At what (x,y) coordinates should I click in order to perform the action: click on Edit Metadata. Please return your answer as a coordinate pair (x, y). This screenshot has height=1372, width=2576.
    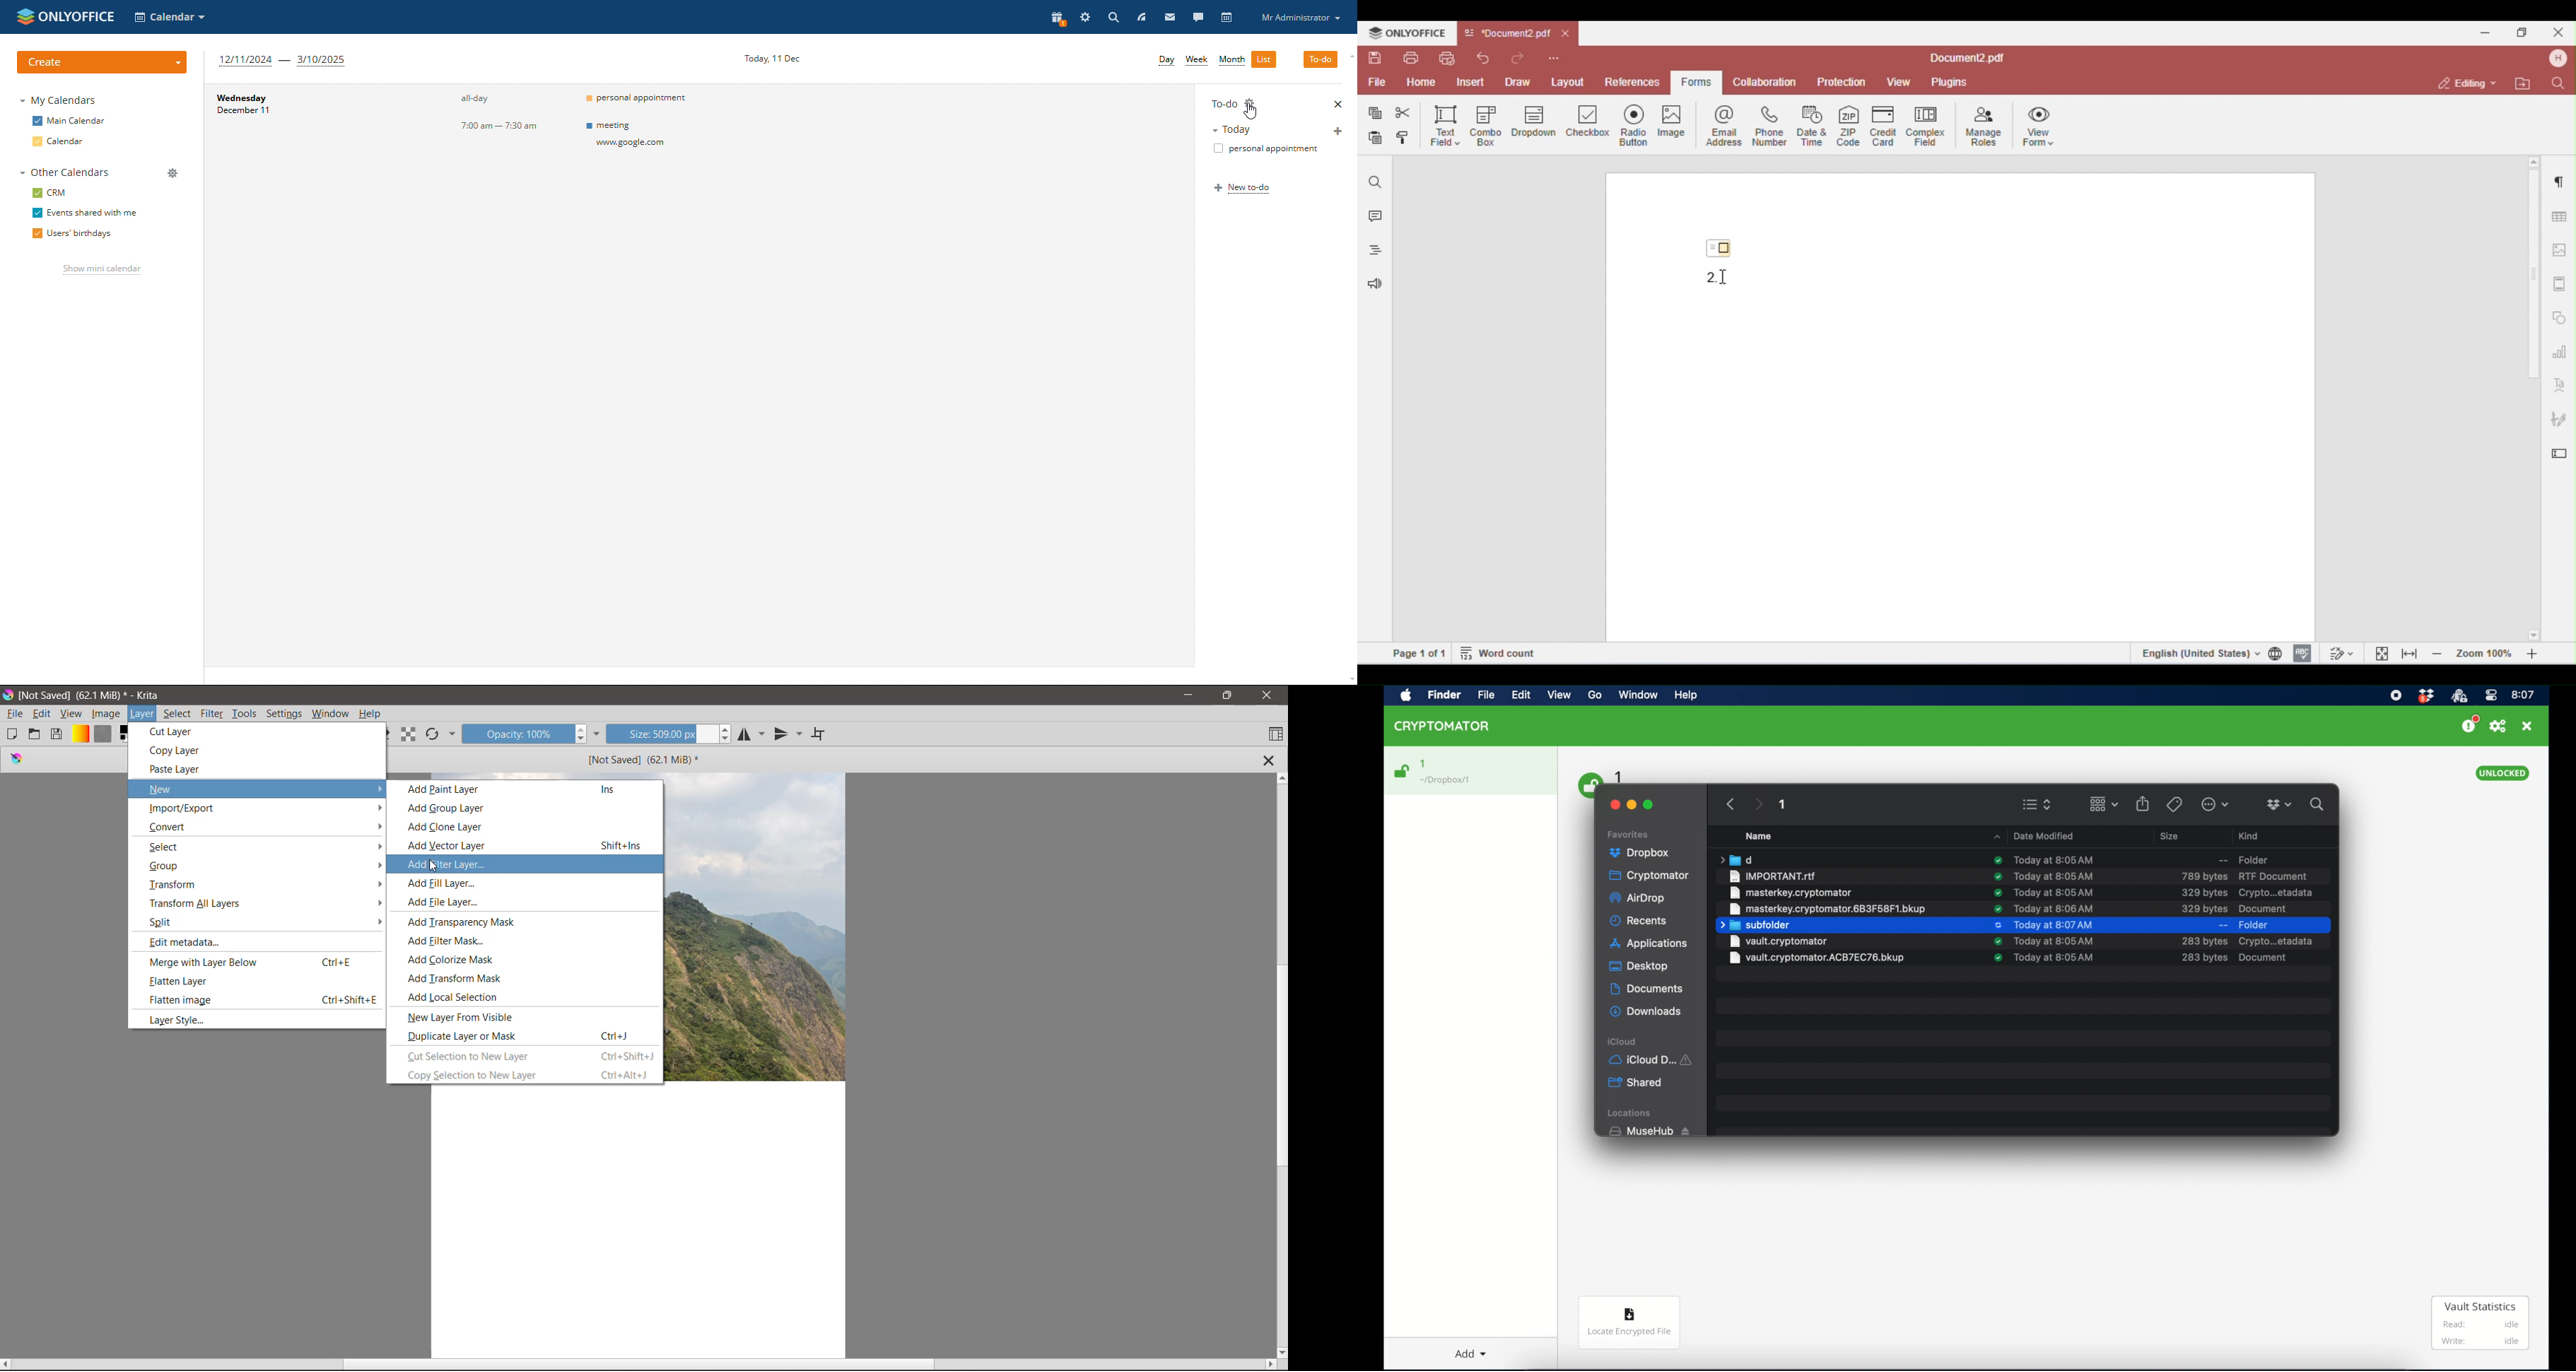
    Looking at the image, I should click on (191, 941).